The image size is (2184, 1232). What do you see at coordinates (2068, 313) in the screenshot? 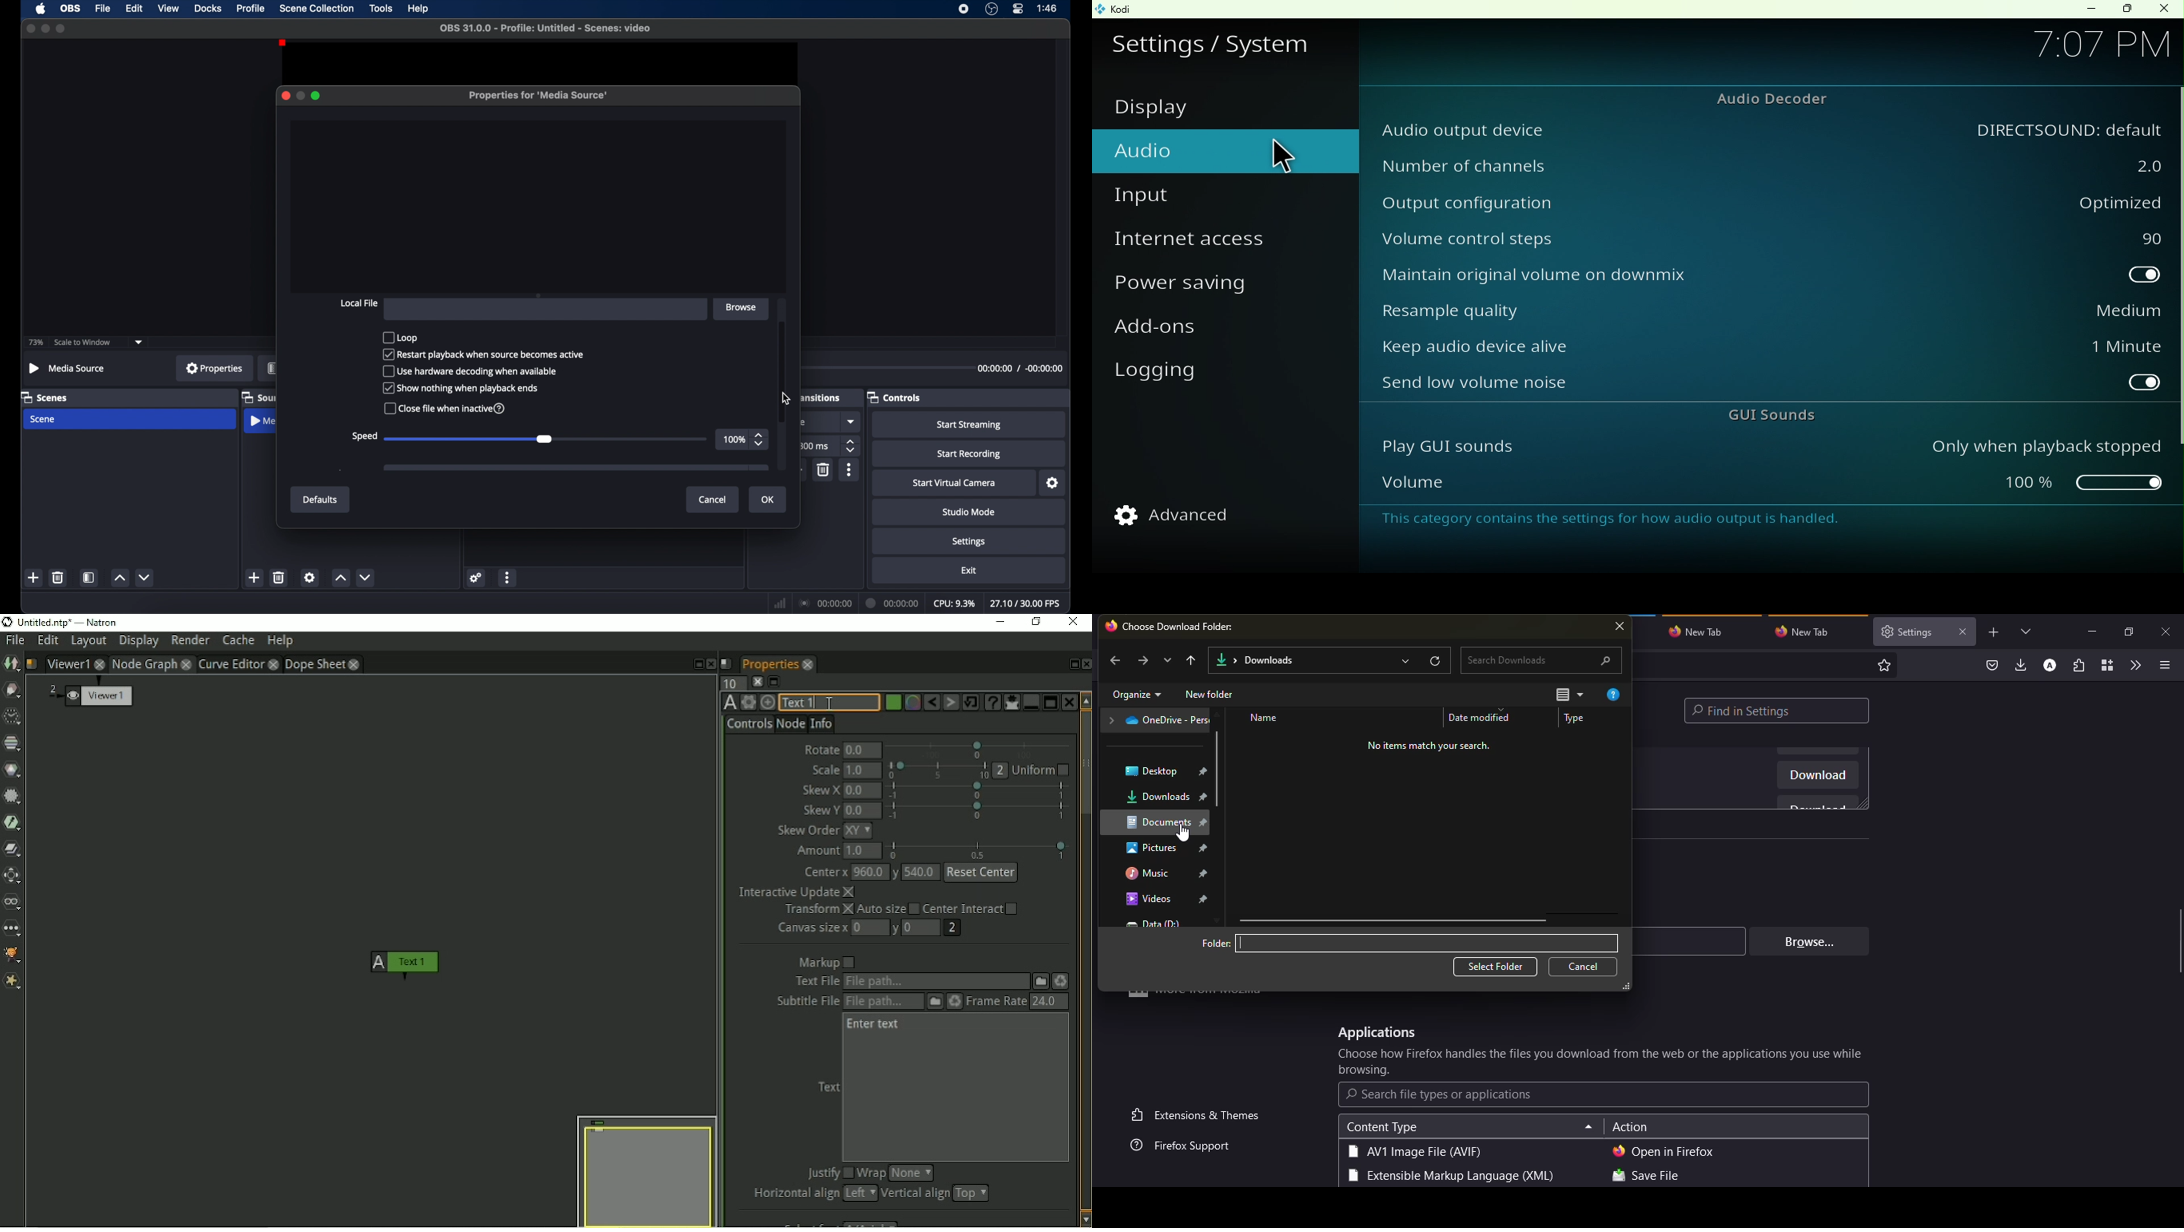
I see `Medium` at bounding box center [2068, 313].